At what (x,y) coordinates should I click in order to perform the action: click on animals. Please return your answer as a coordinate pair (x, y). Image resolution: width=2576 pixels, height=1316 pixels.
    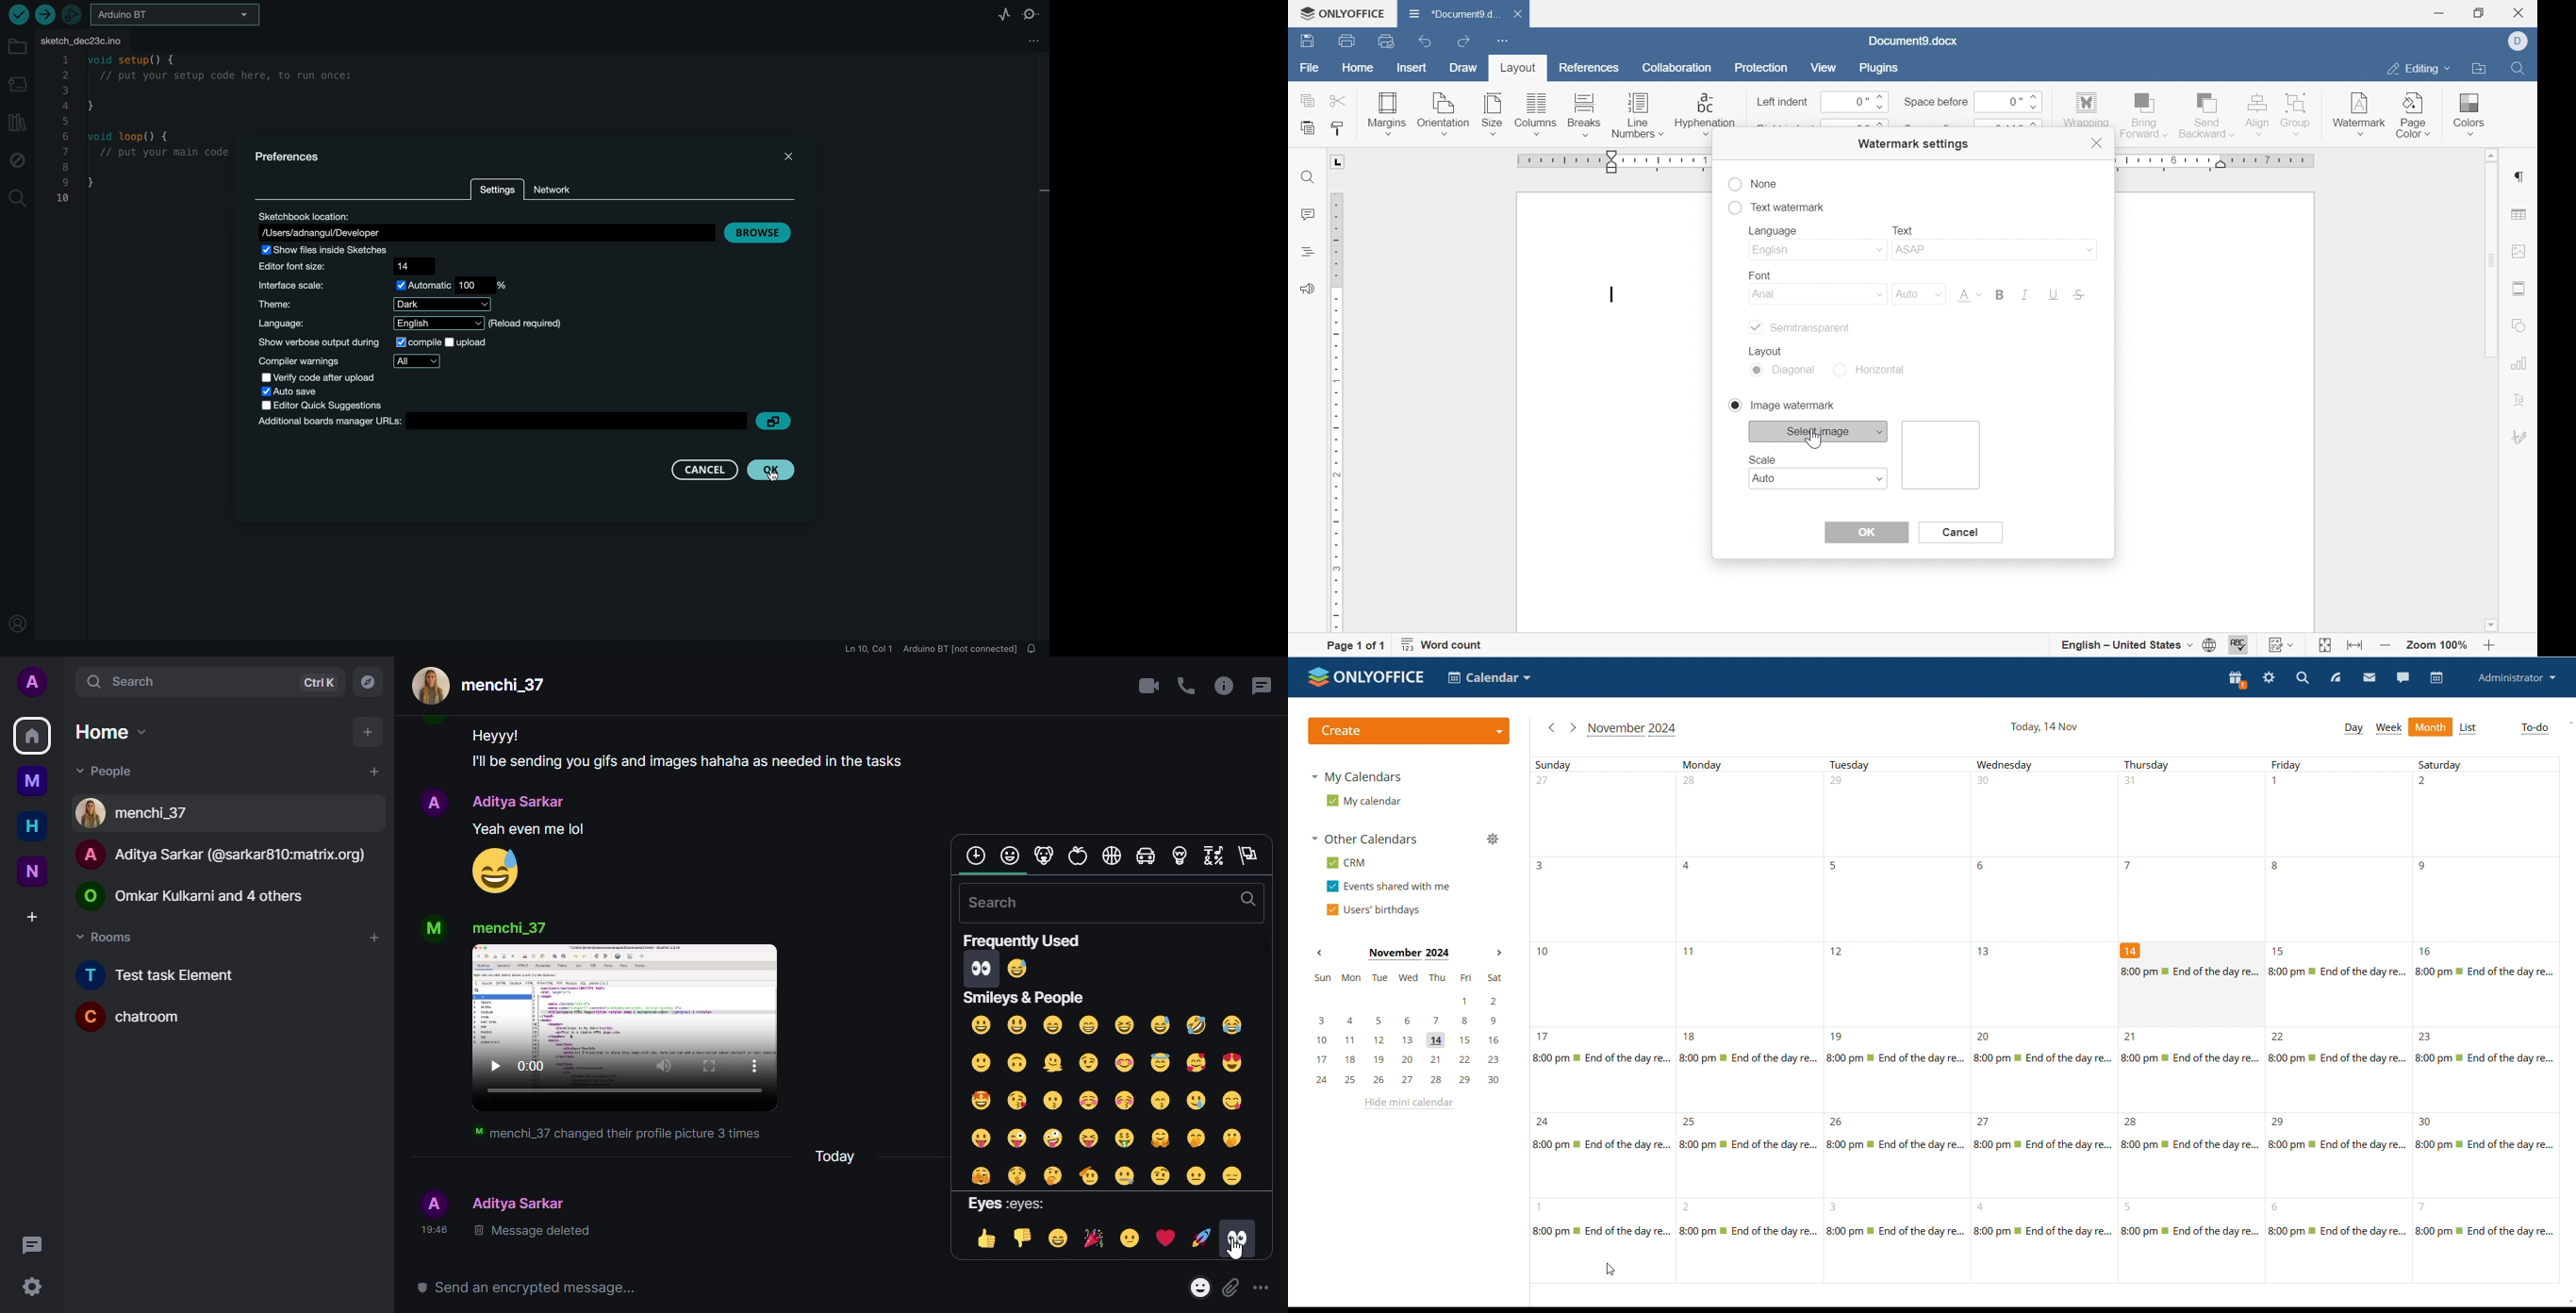
    Looking at the image, I should click on (1043, 856).